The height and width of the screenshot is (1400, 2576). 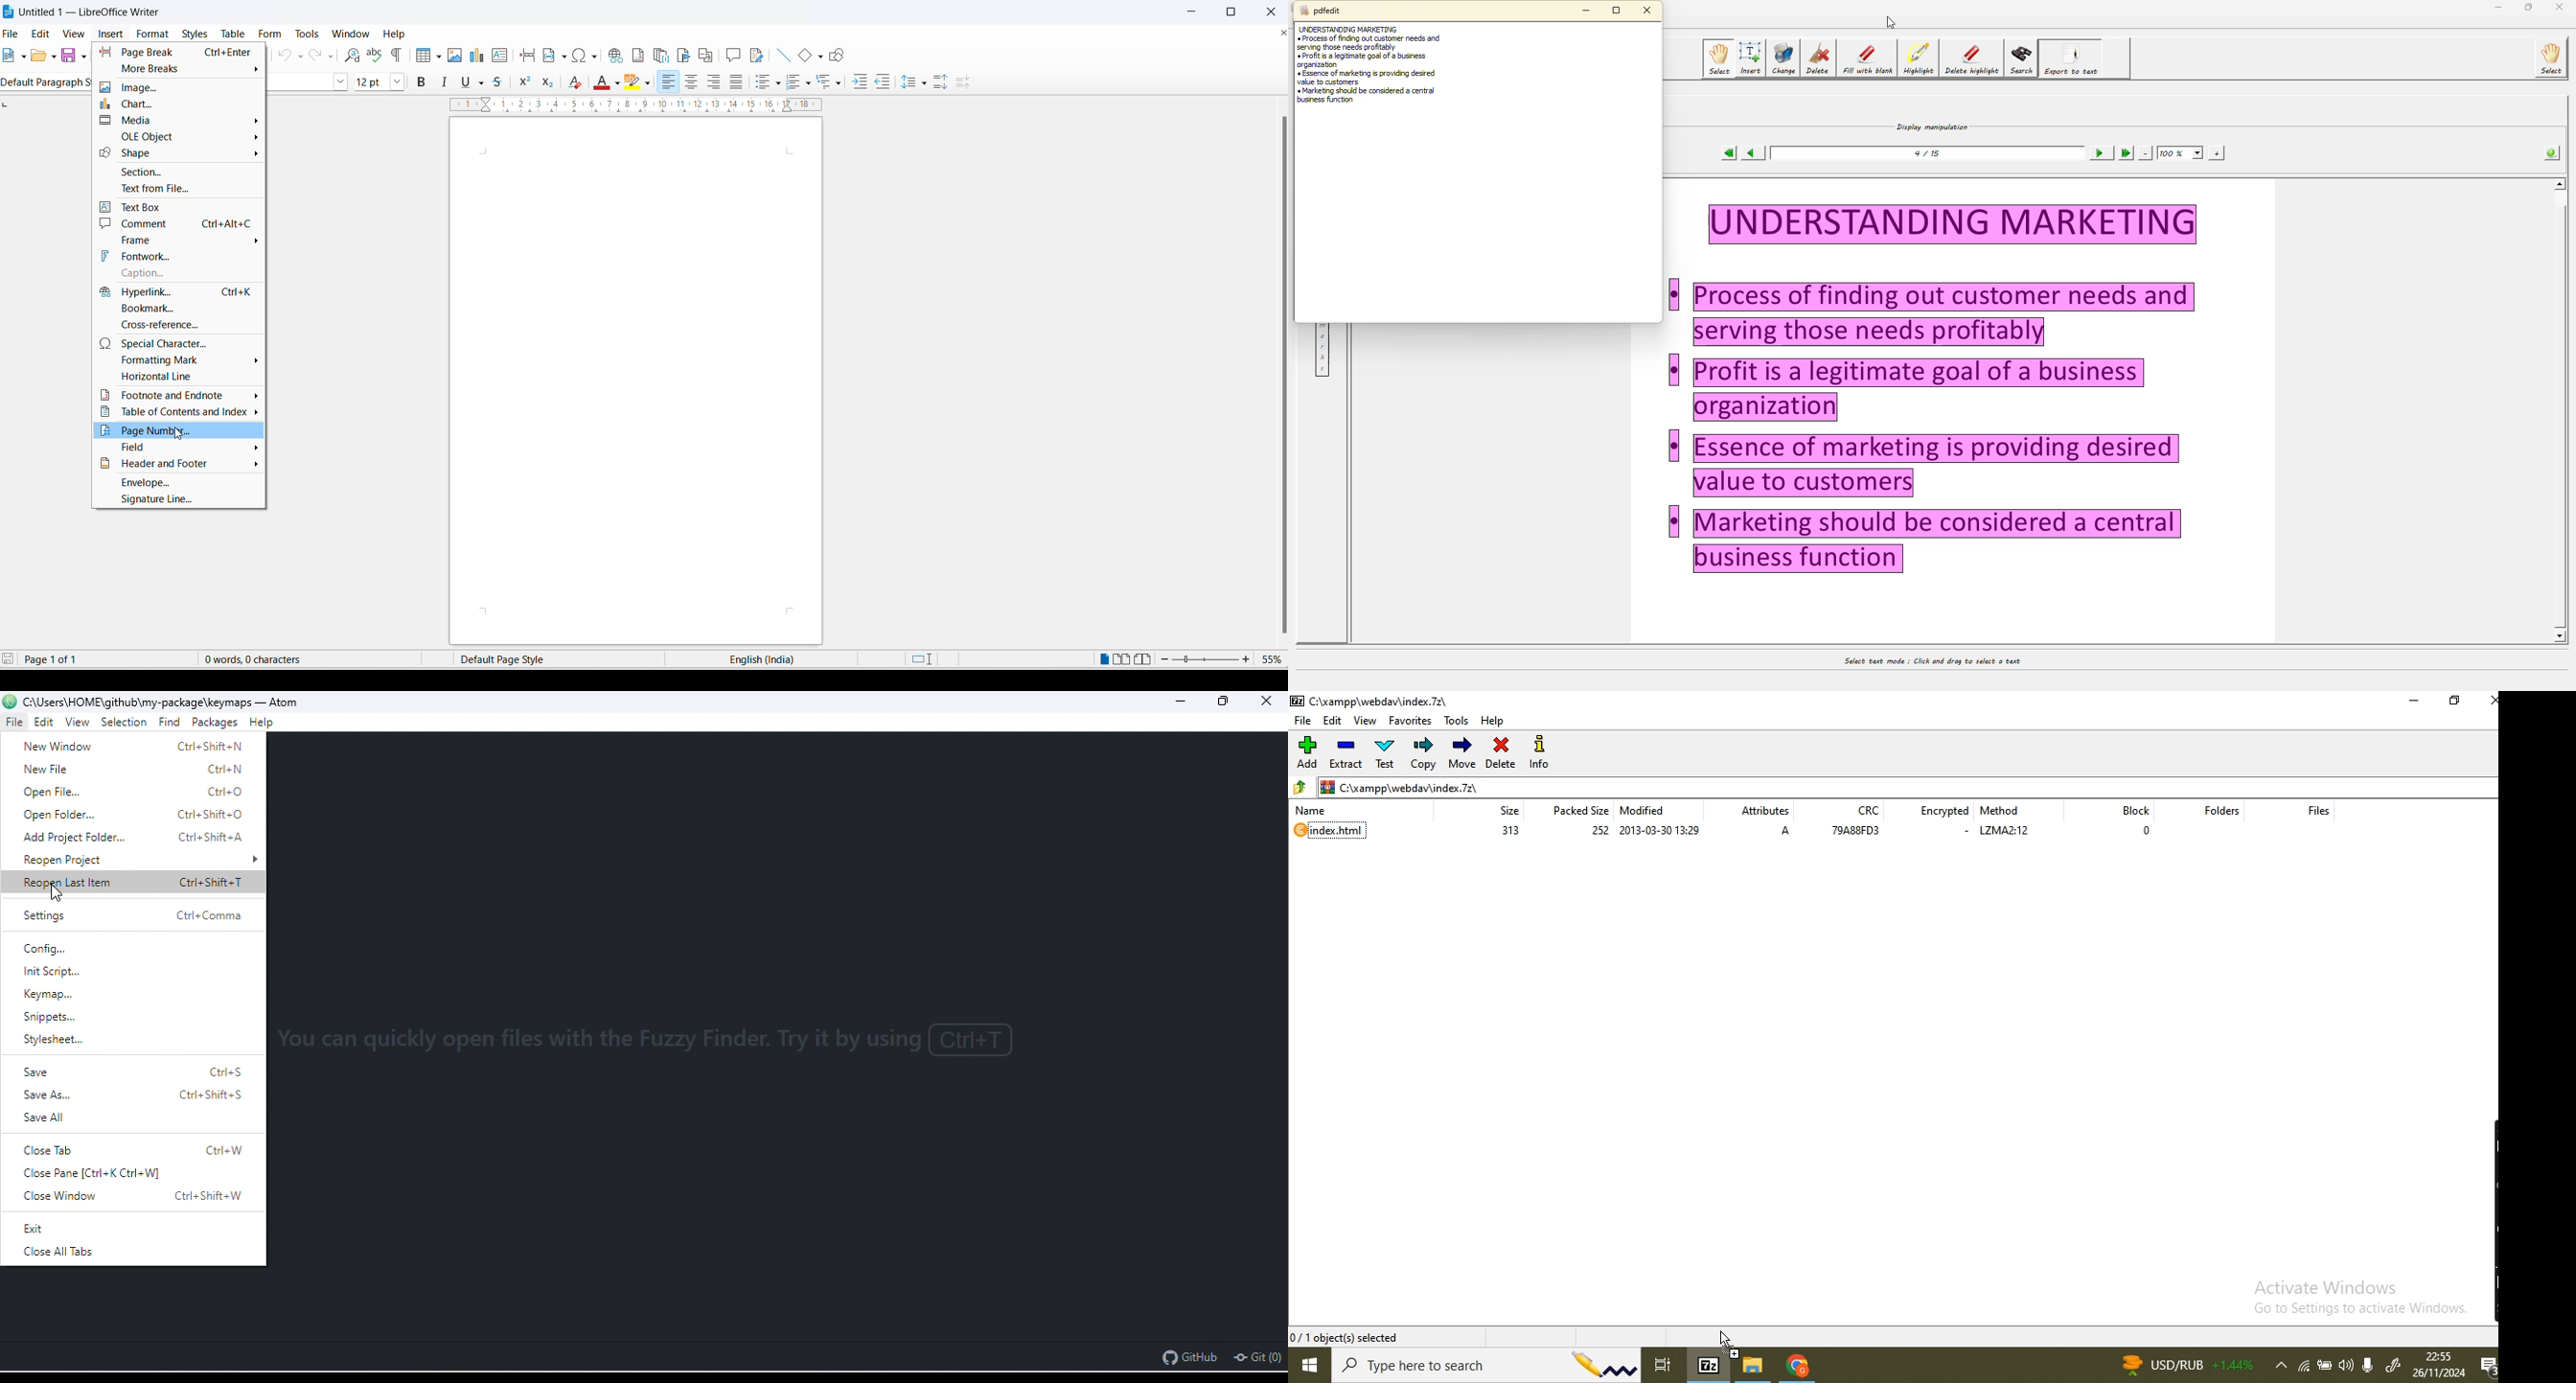 What do you see at coordinates (925, 83) in the screenshot?
I see `line spacing options` at bounding box center [925, 83].